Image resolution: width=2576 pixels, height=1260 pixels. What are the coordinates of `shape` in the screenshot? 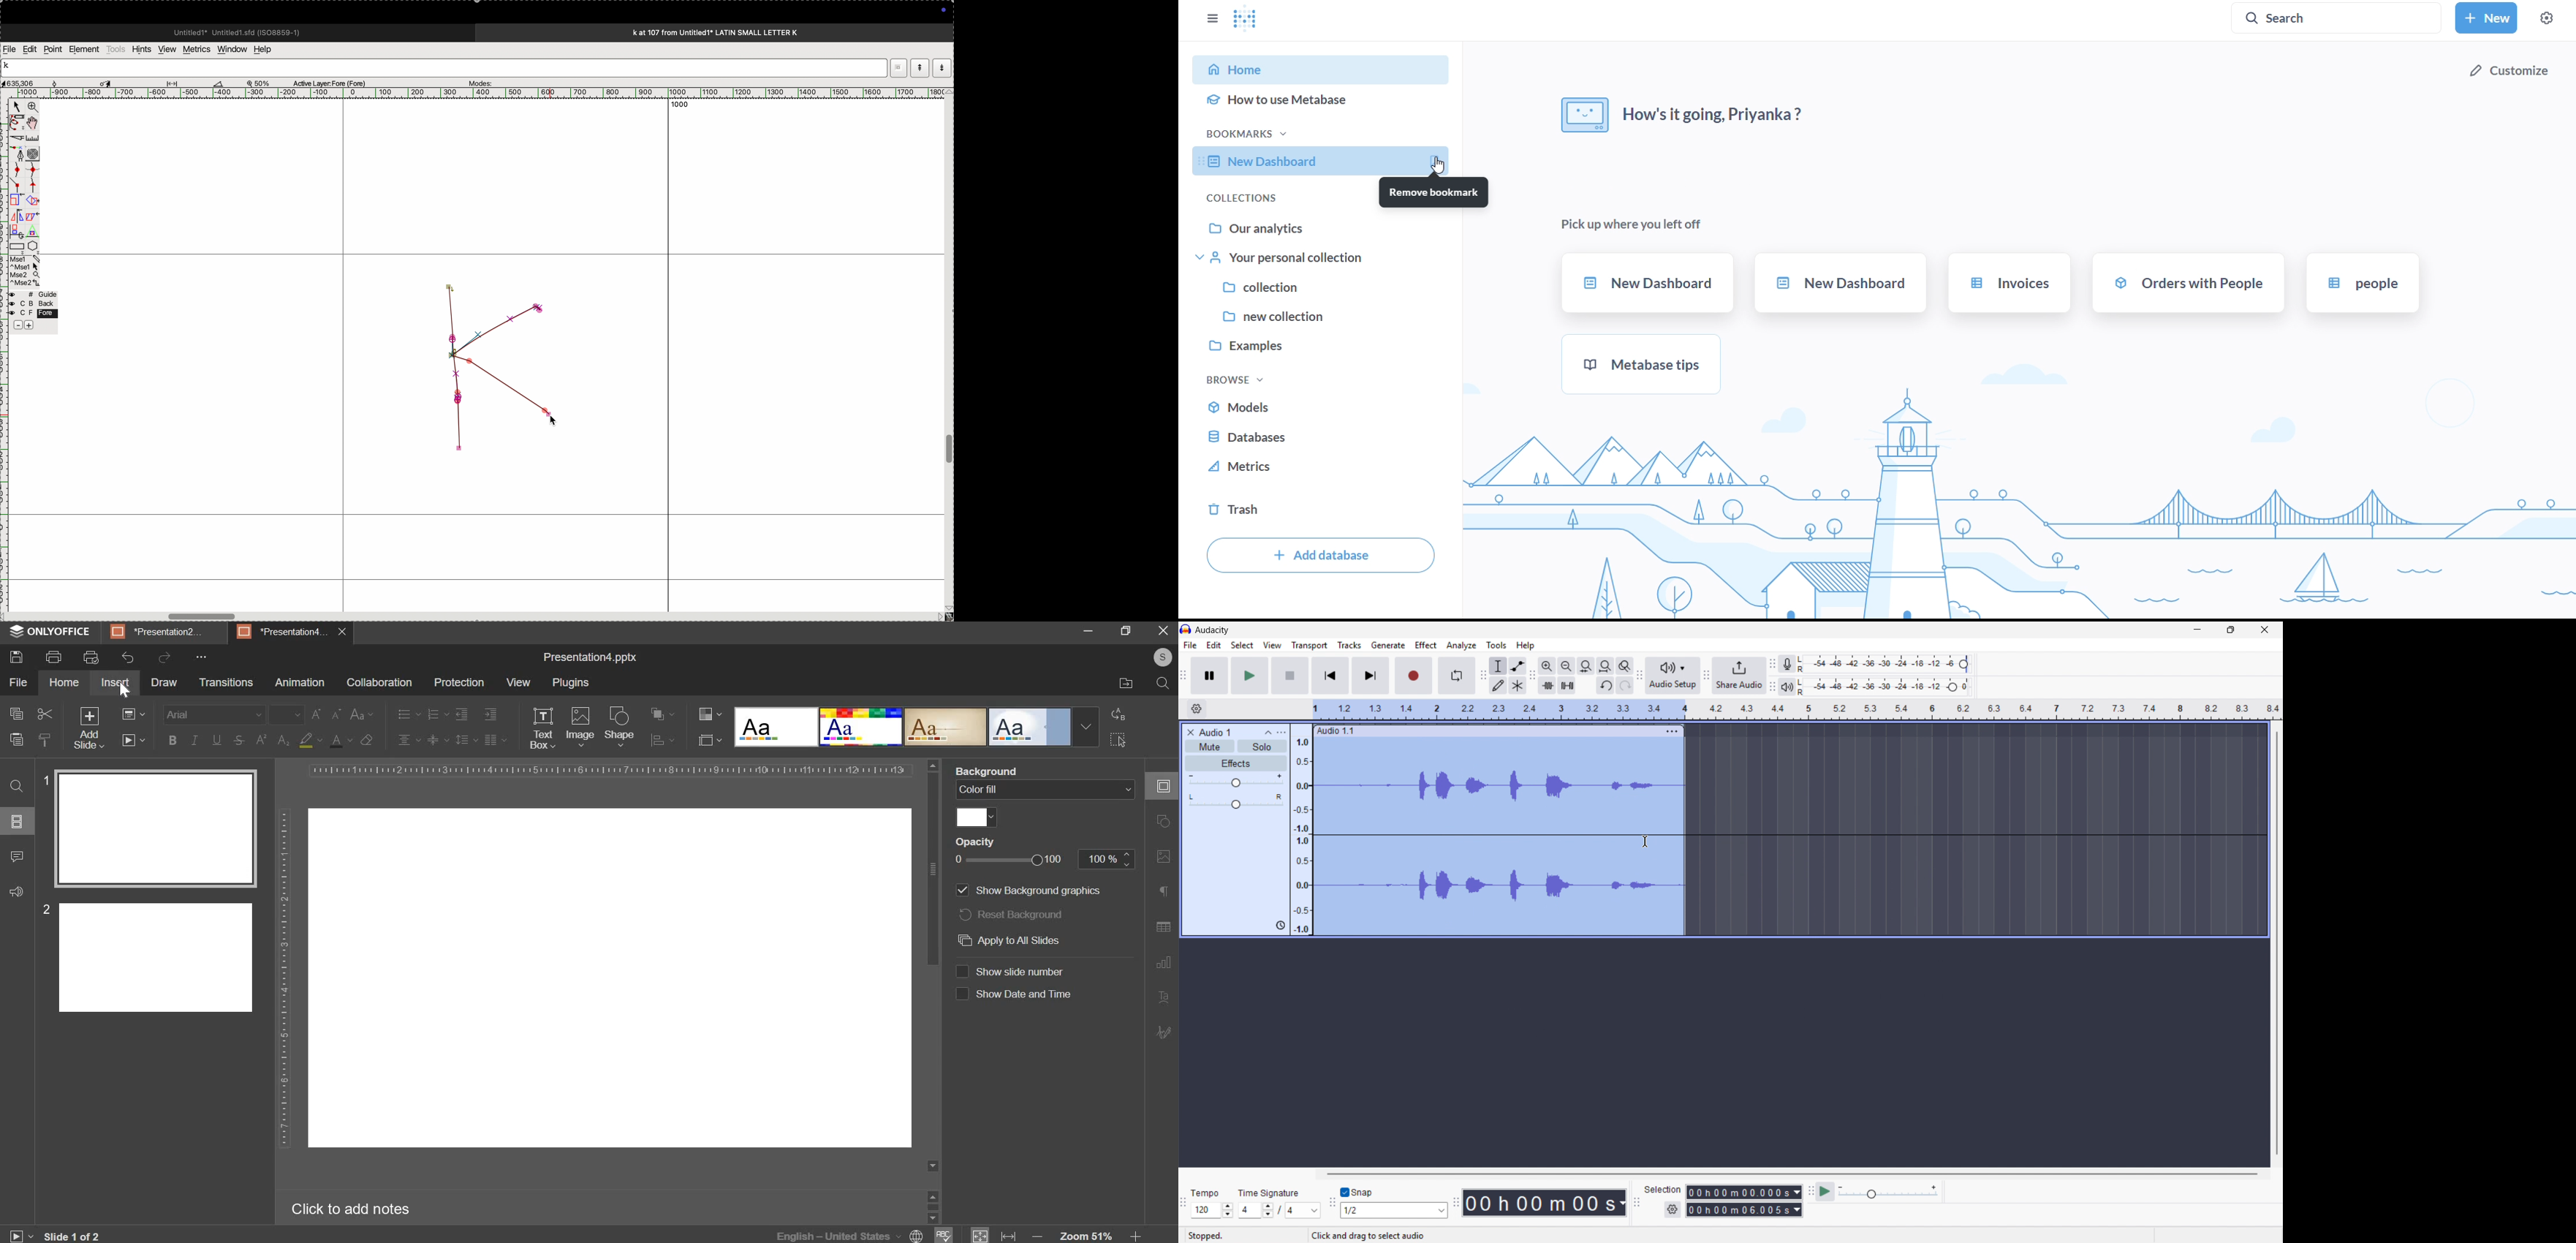 It's located at (619, 728).